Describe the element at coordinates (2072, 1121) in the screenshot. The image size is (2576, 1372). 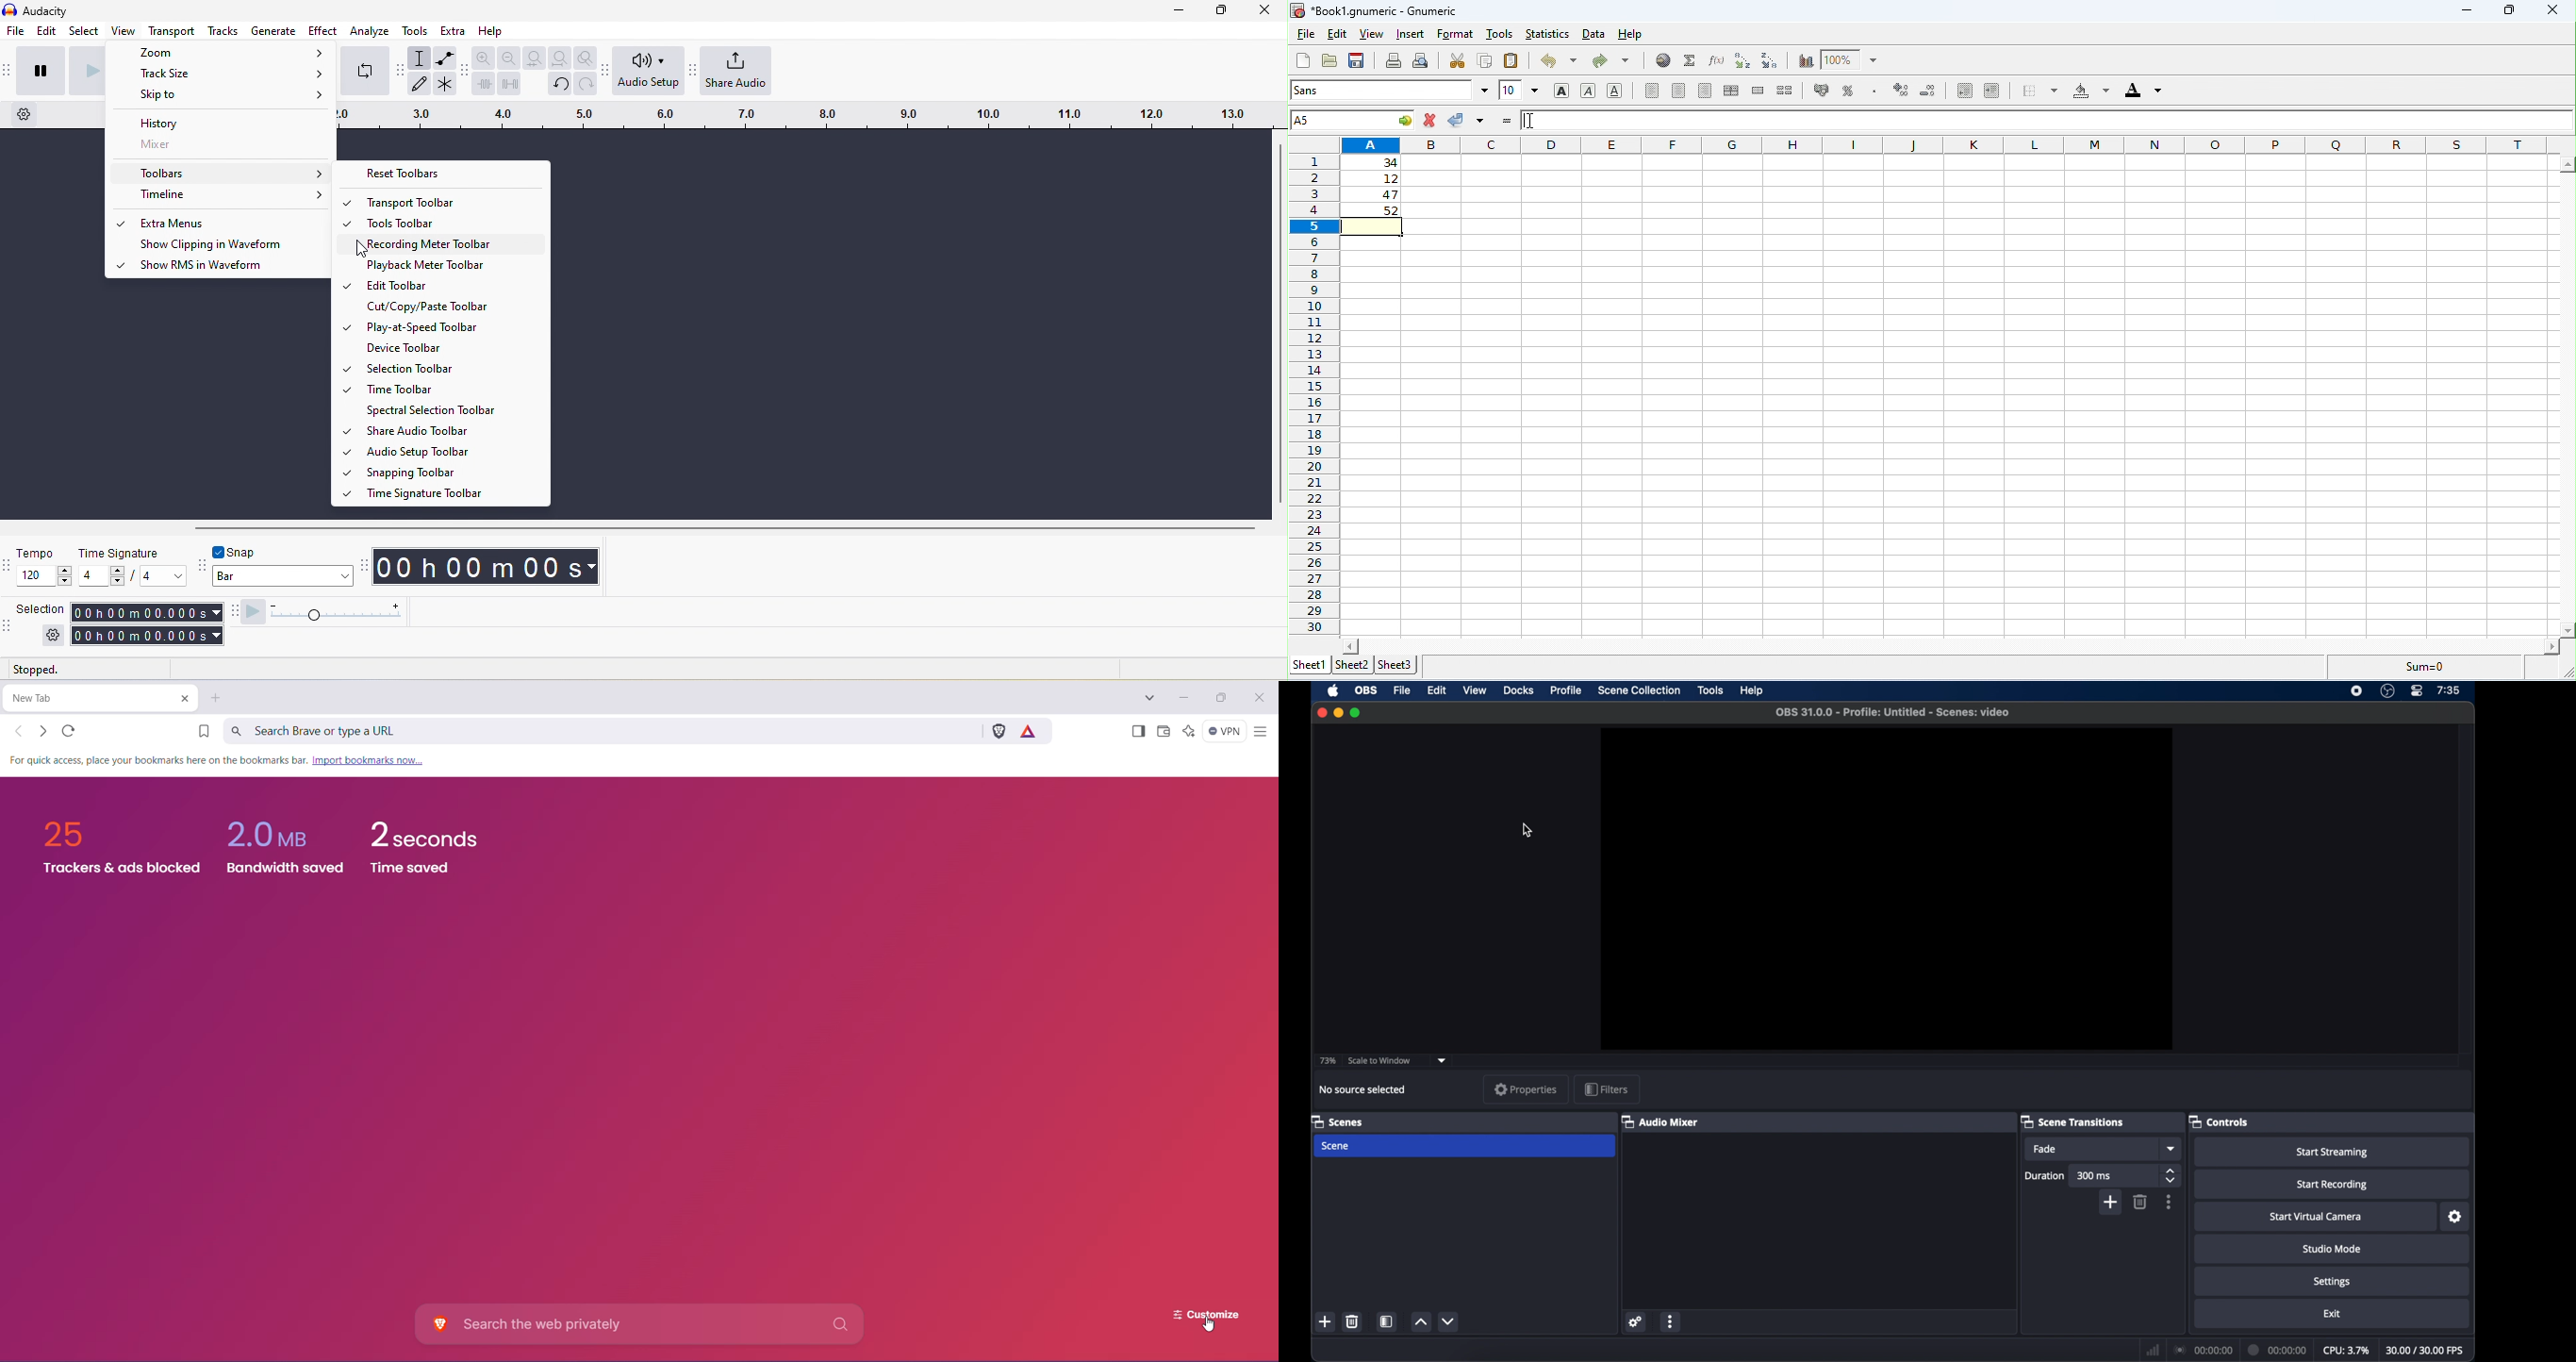
I see `scene transitions` at that location.